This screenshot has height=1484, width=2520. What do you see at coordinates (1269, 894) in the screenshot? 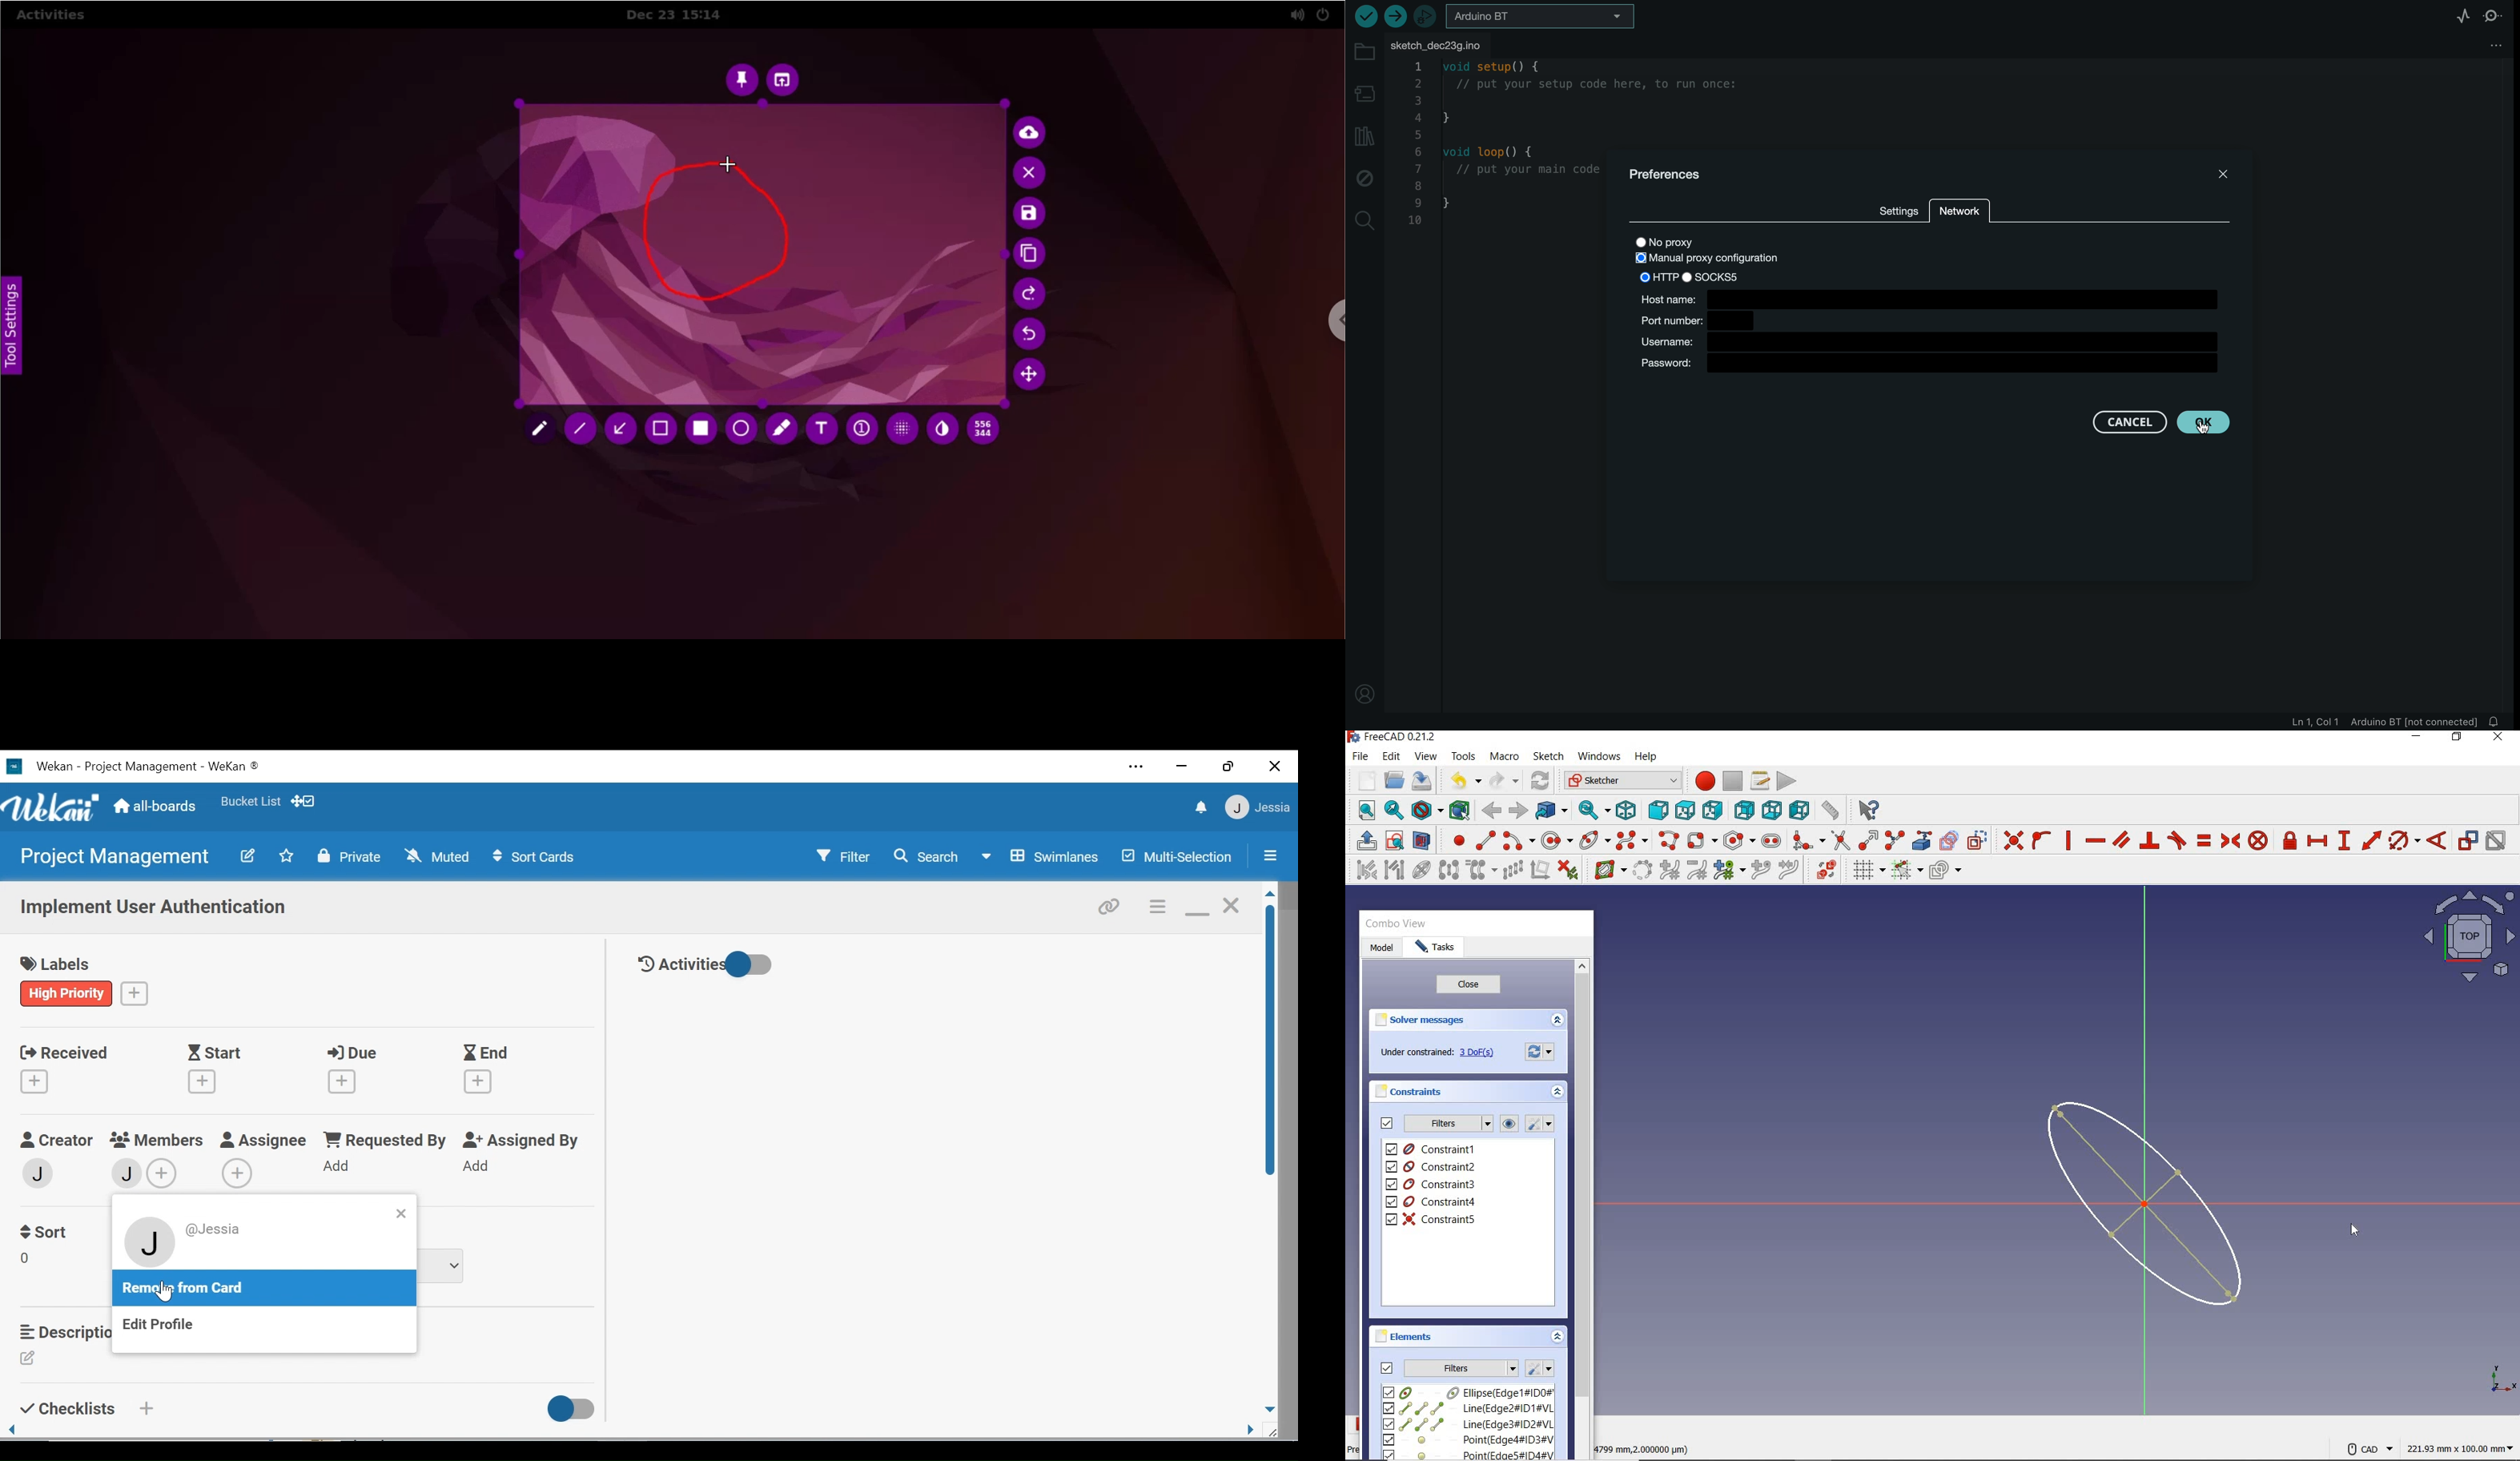
I see `move up` at bounding box center [1269, 894].